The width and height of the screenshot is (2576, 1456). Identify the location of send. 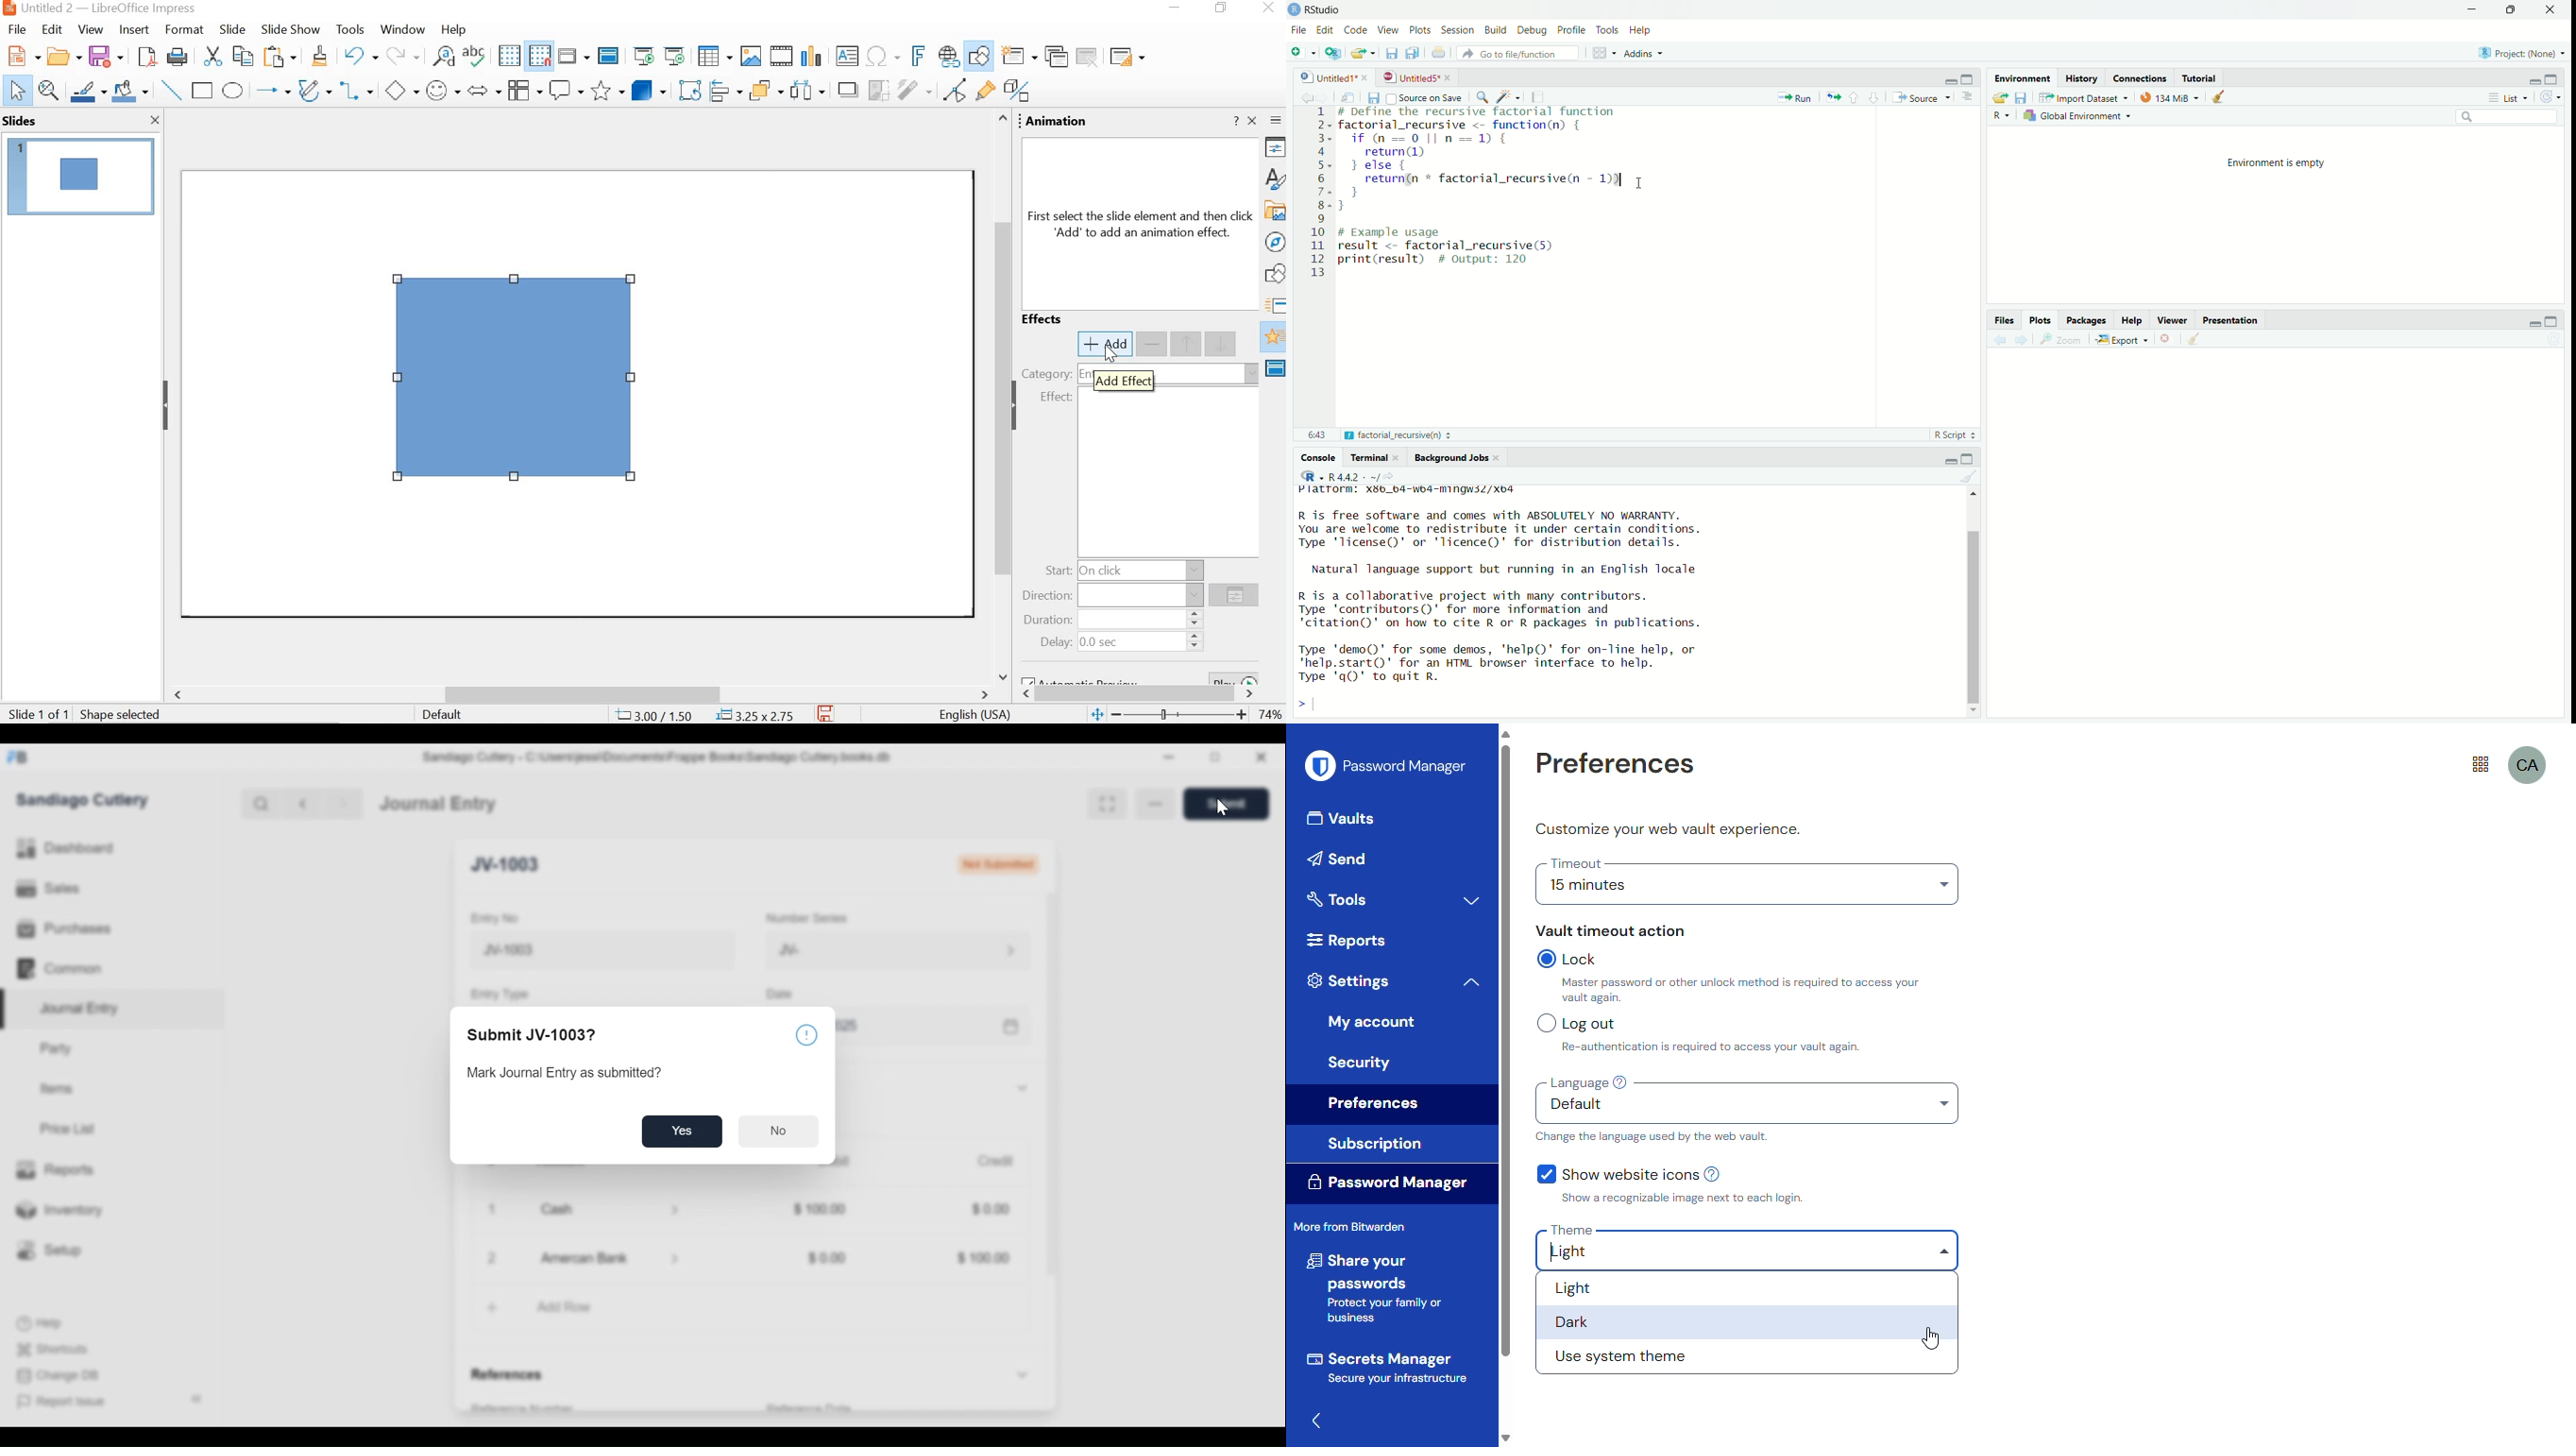
(1342, 859).